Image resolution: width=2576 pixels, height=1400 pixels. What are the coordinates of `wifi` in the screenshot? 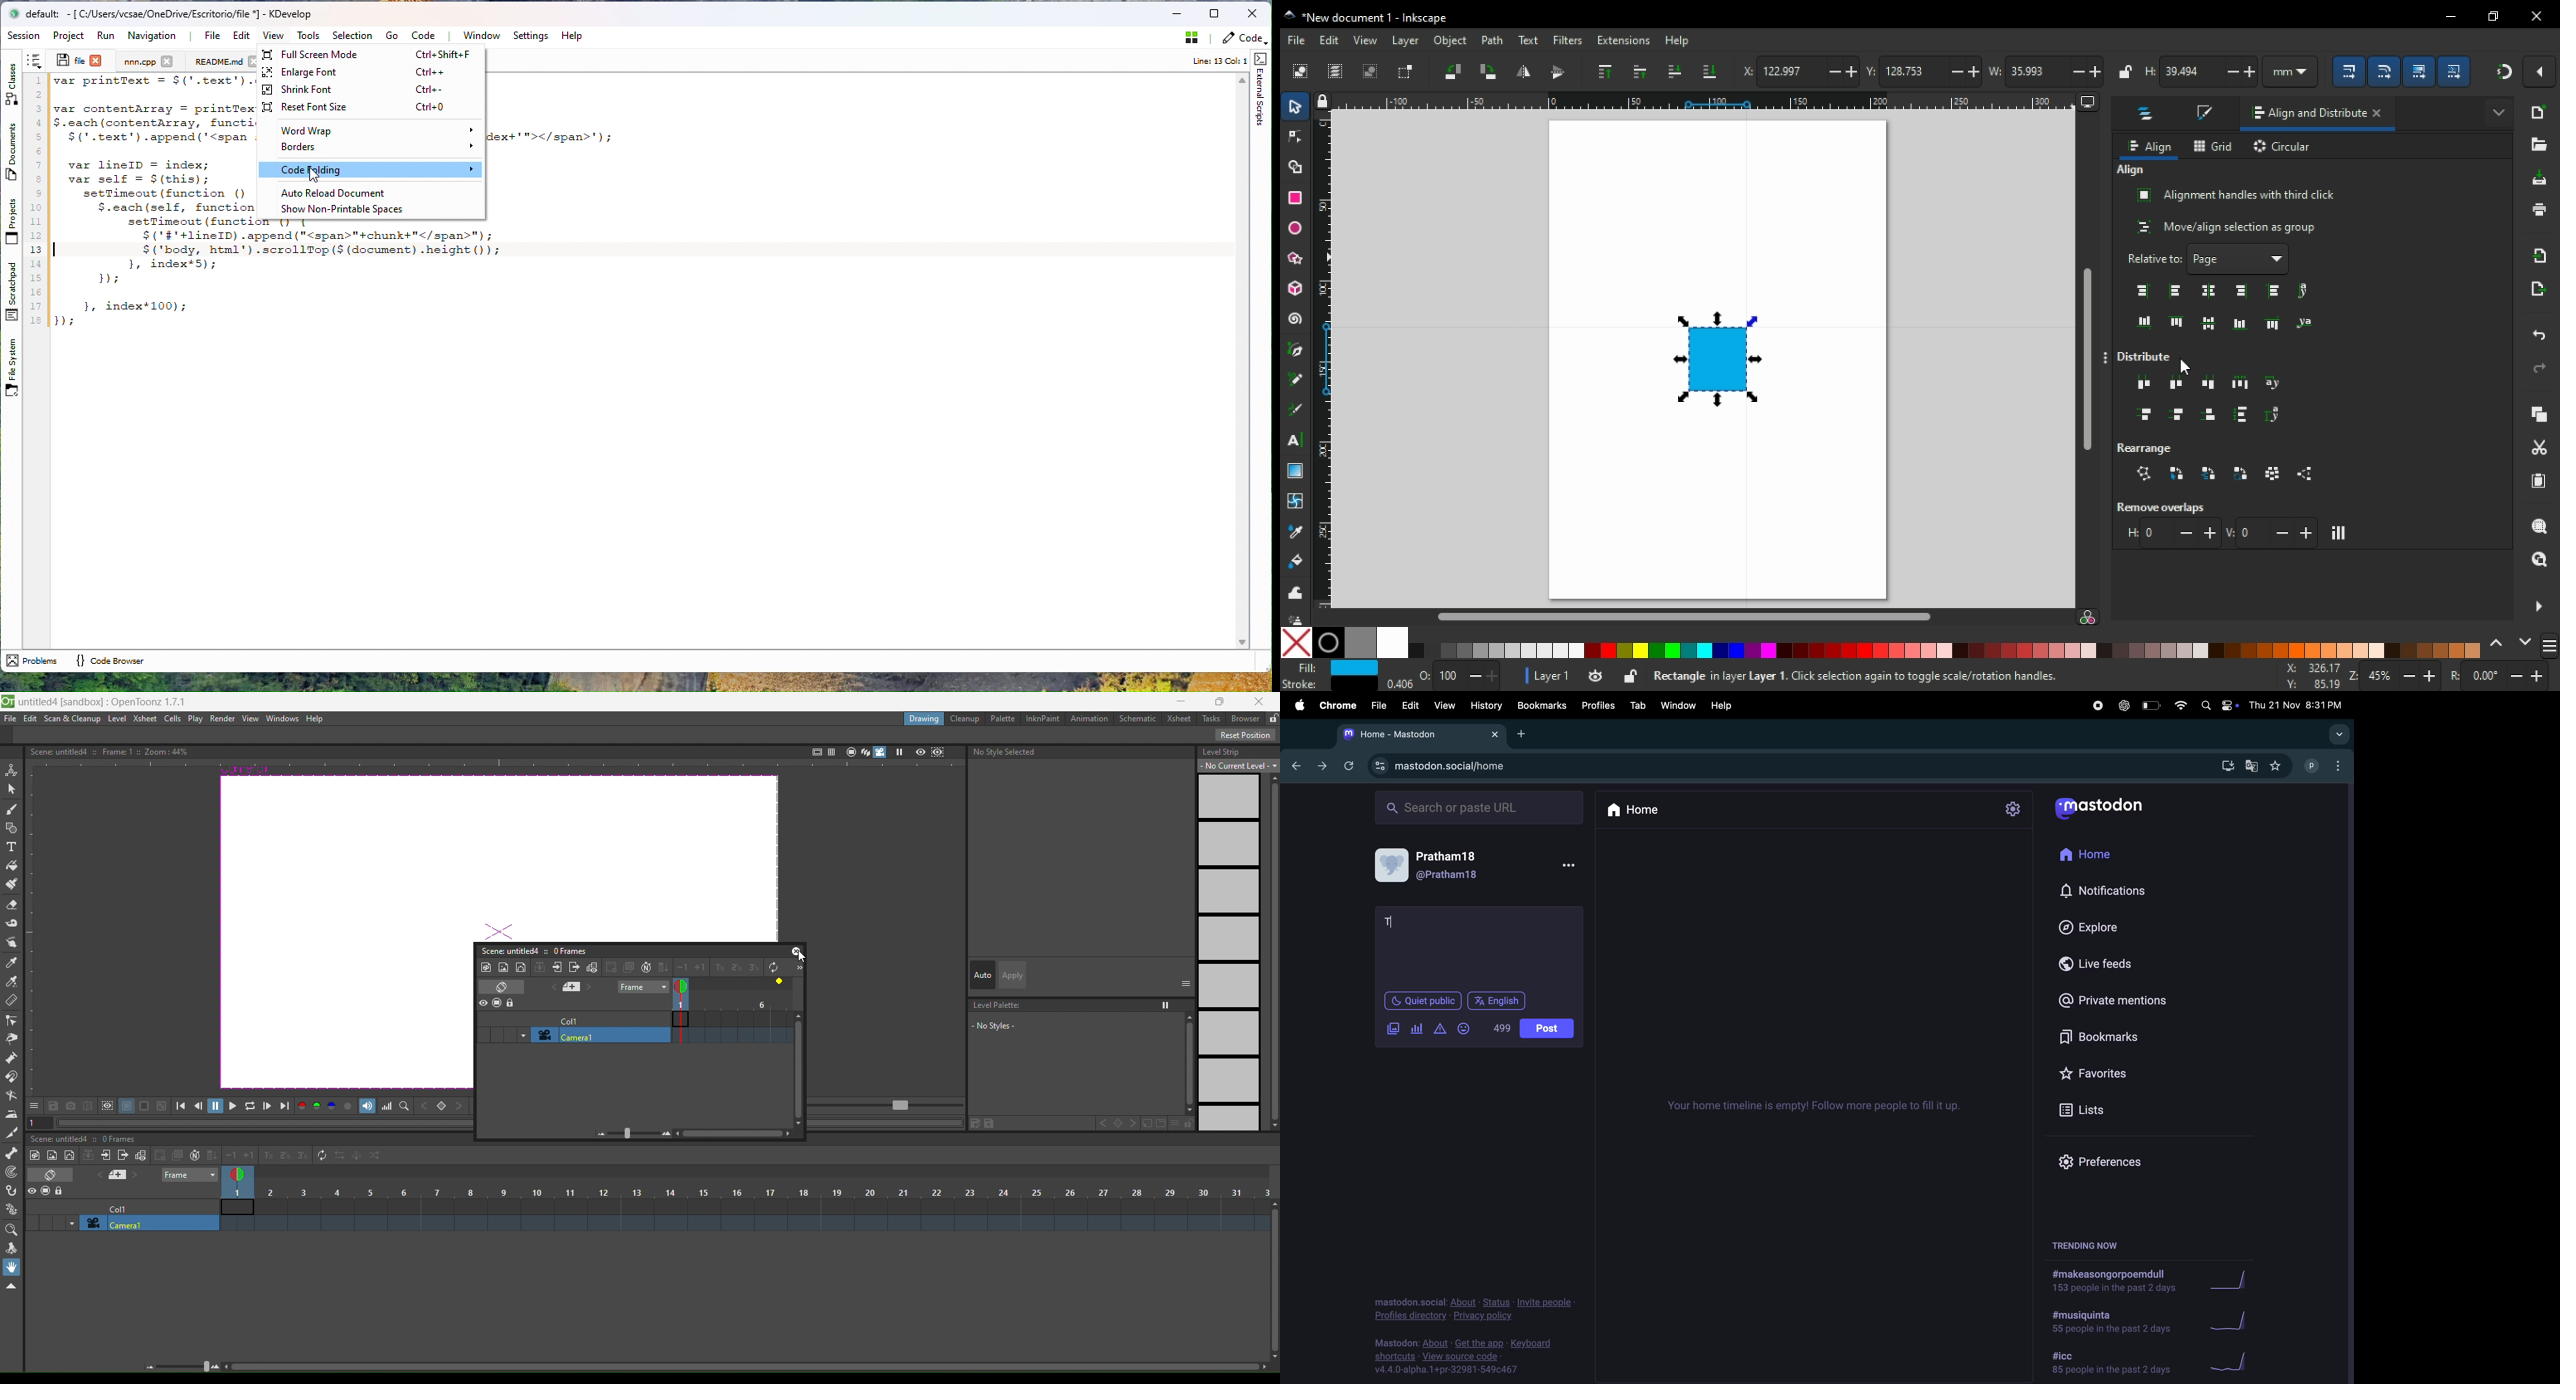 It's located at (2182, 707).